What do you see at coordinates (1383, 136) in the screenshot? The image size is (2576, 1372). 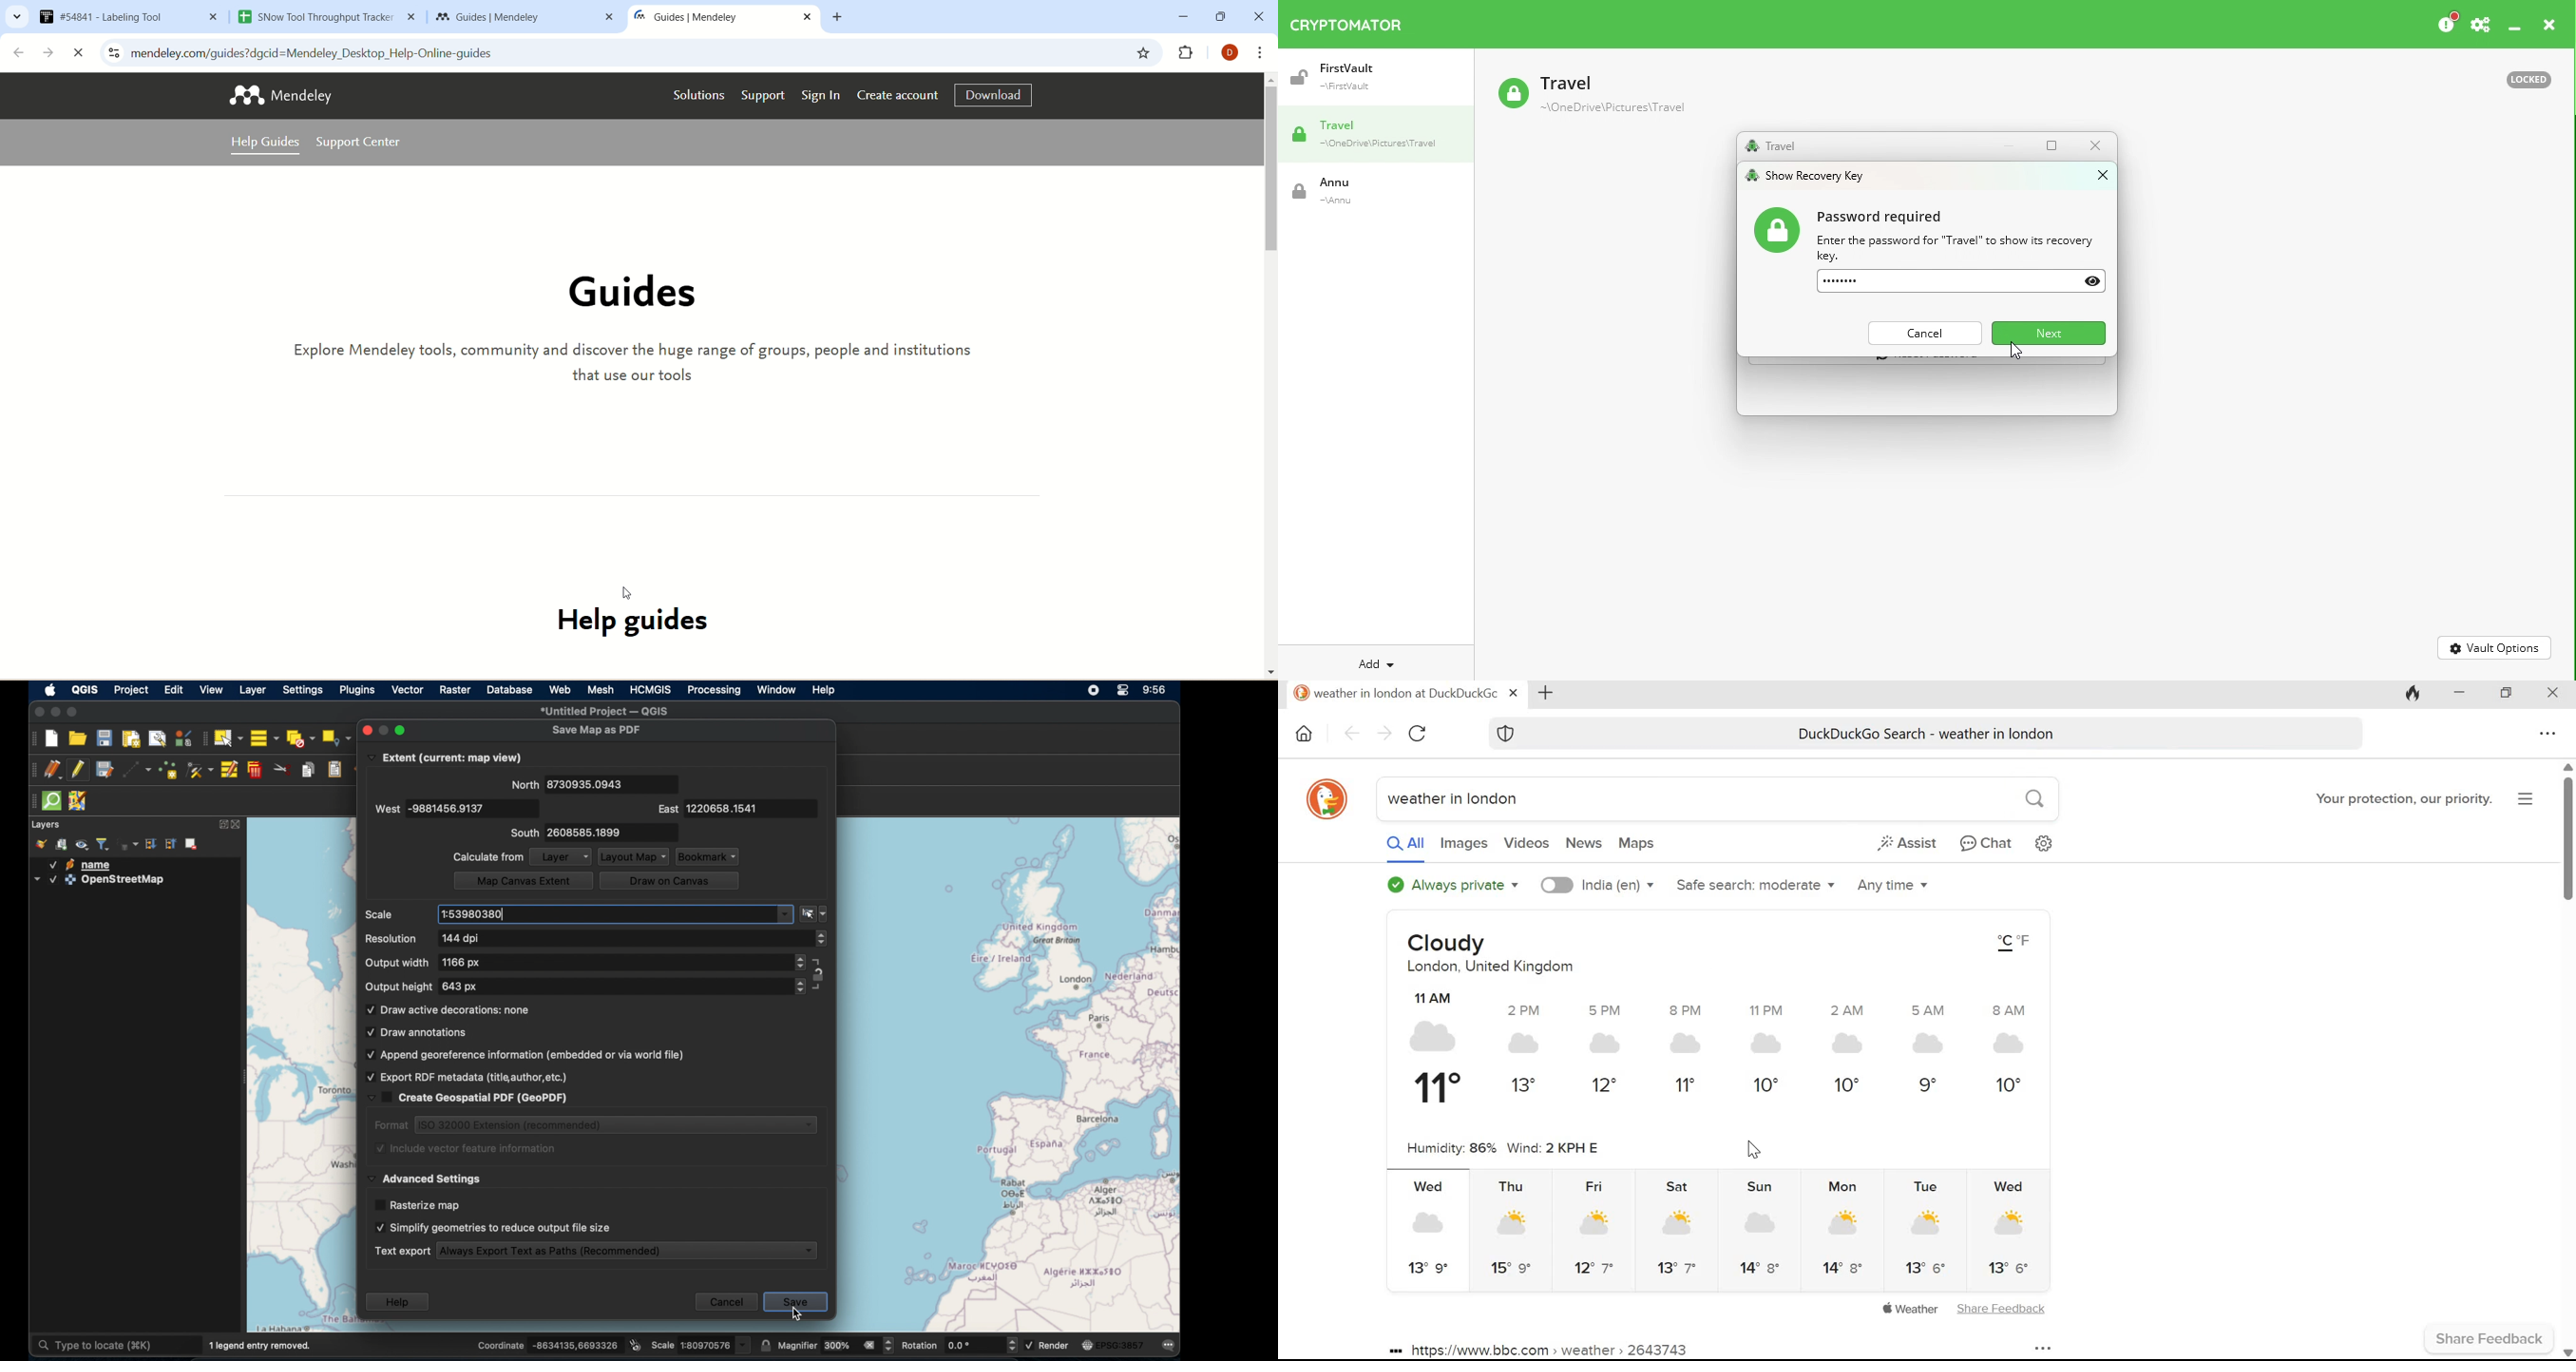 I see `Travel` at bounding box center [1383, 136].